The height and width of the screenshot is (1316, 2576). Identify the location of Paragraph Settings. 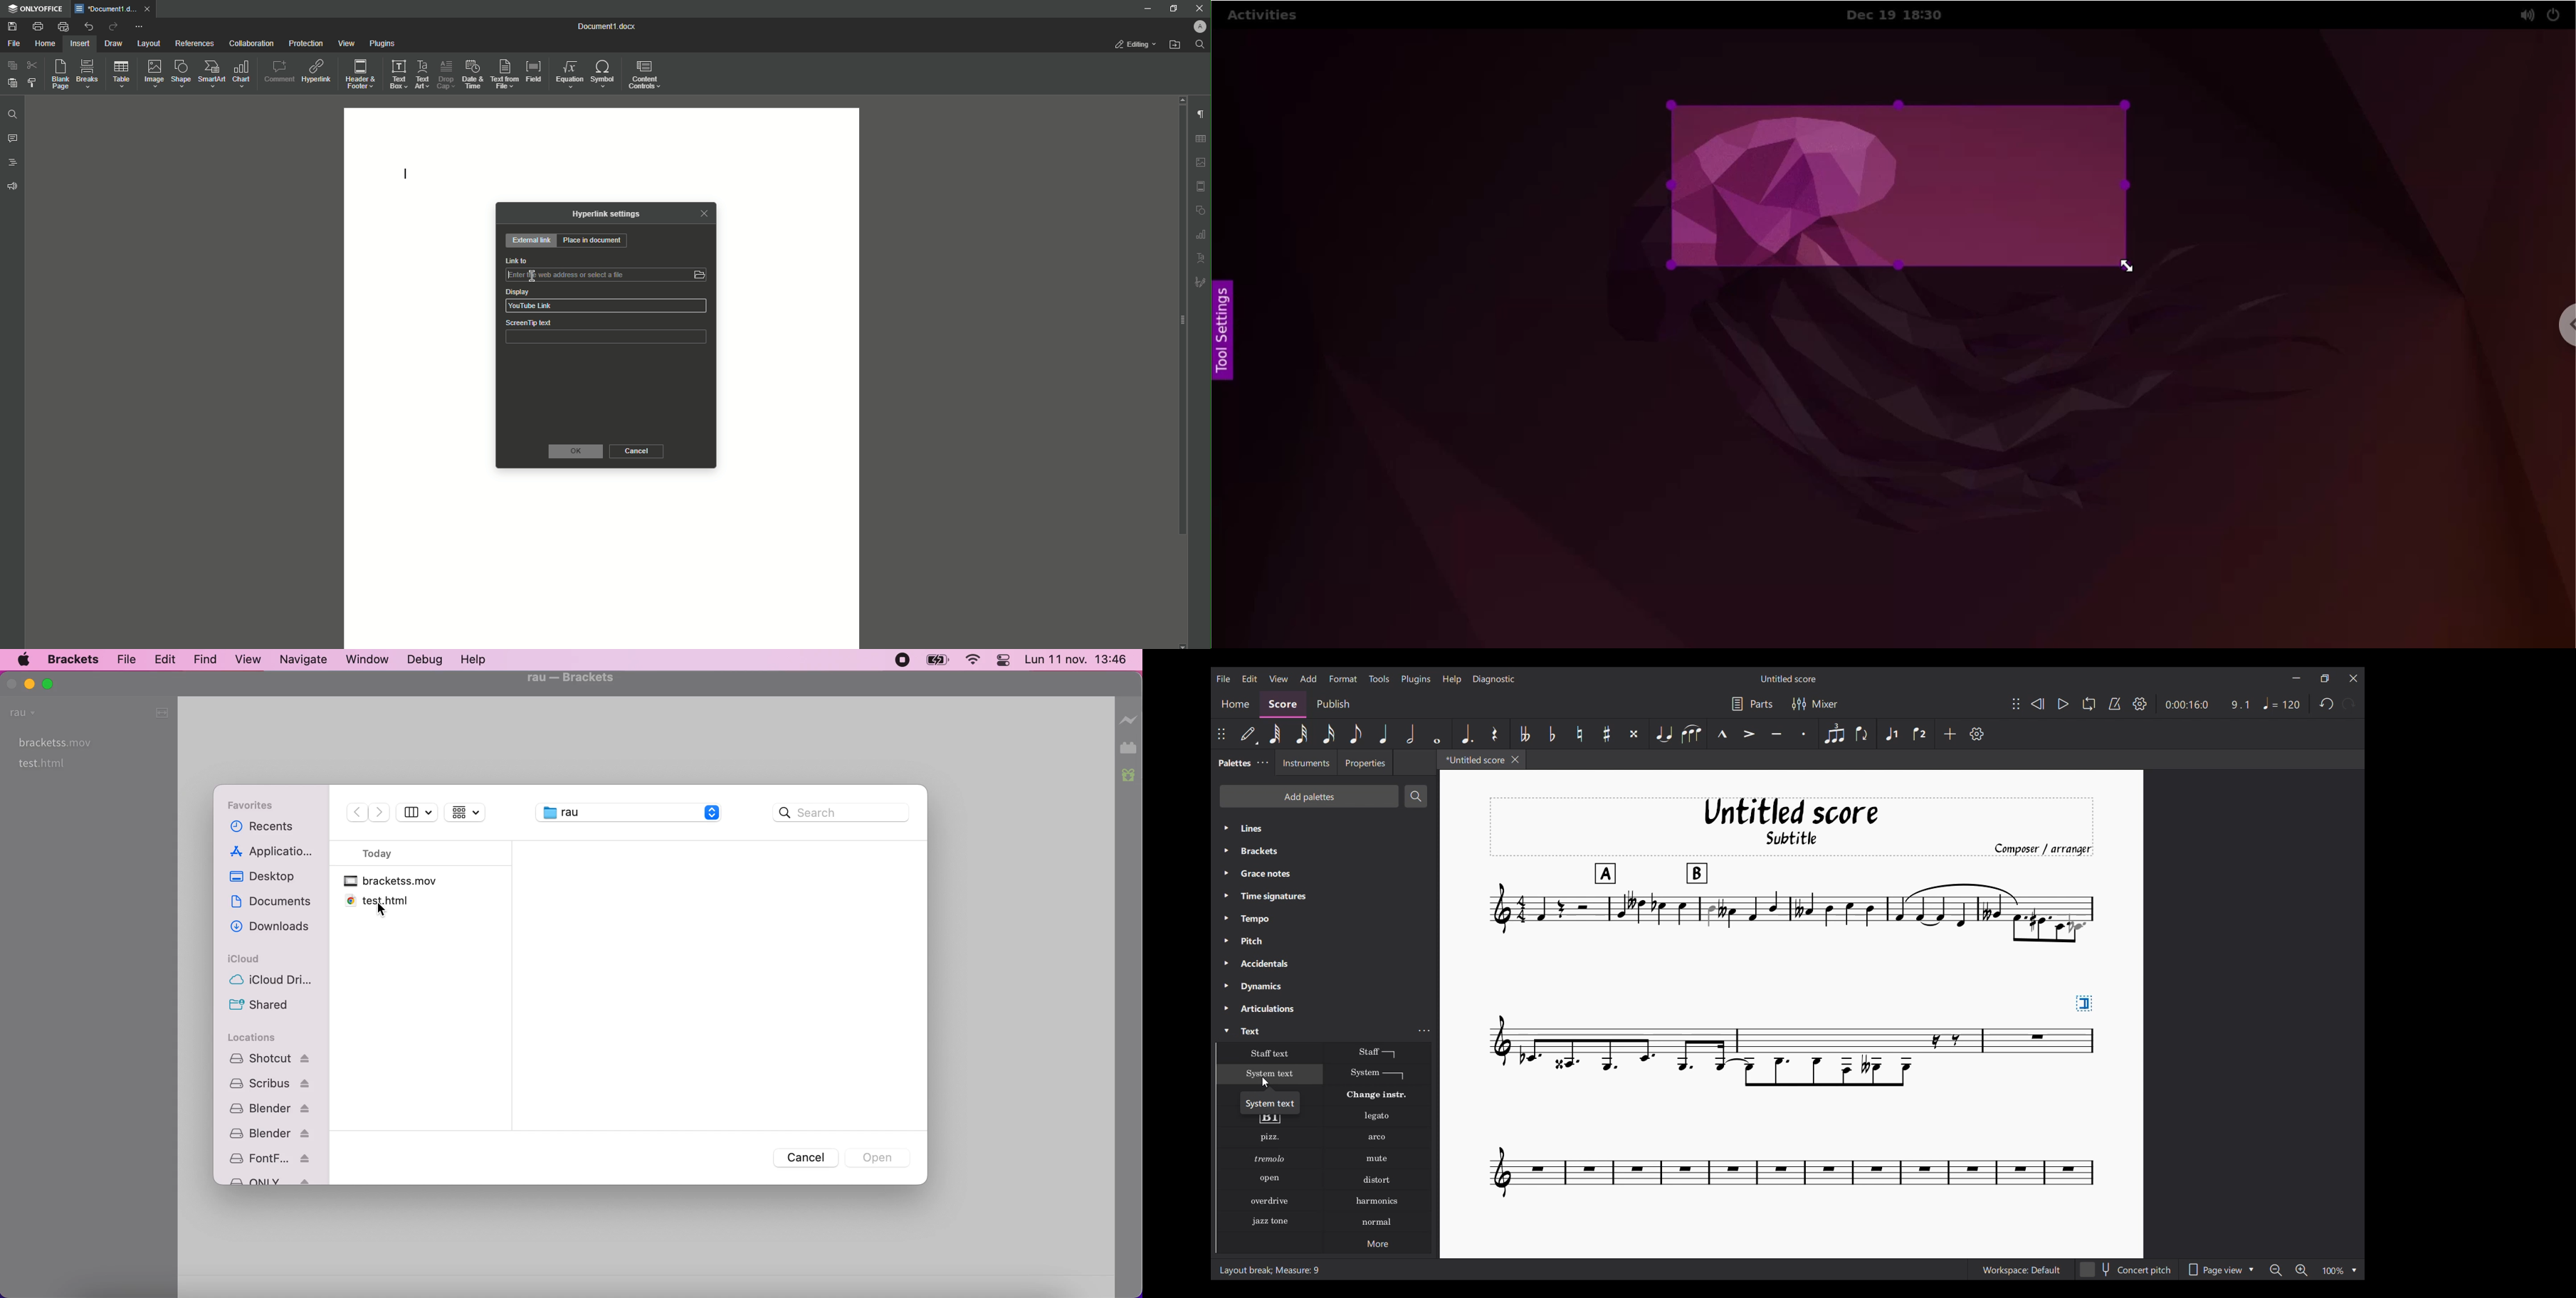
(1201, 114).